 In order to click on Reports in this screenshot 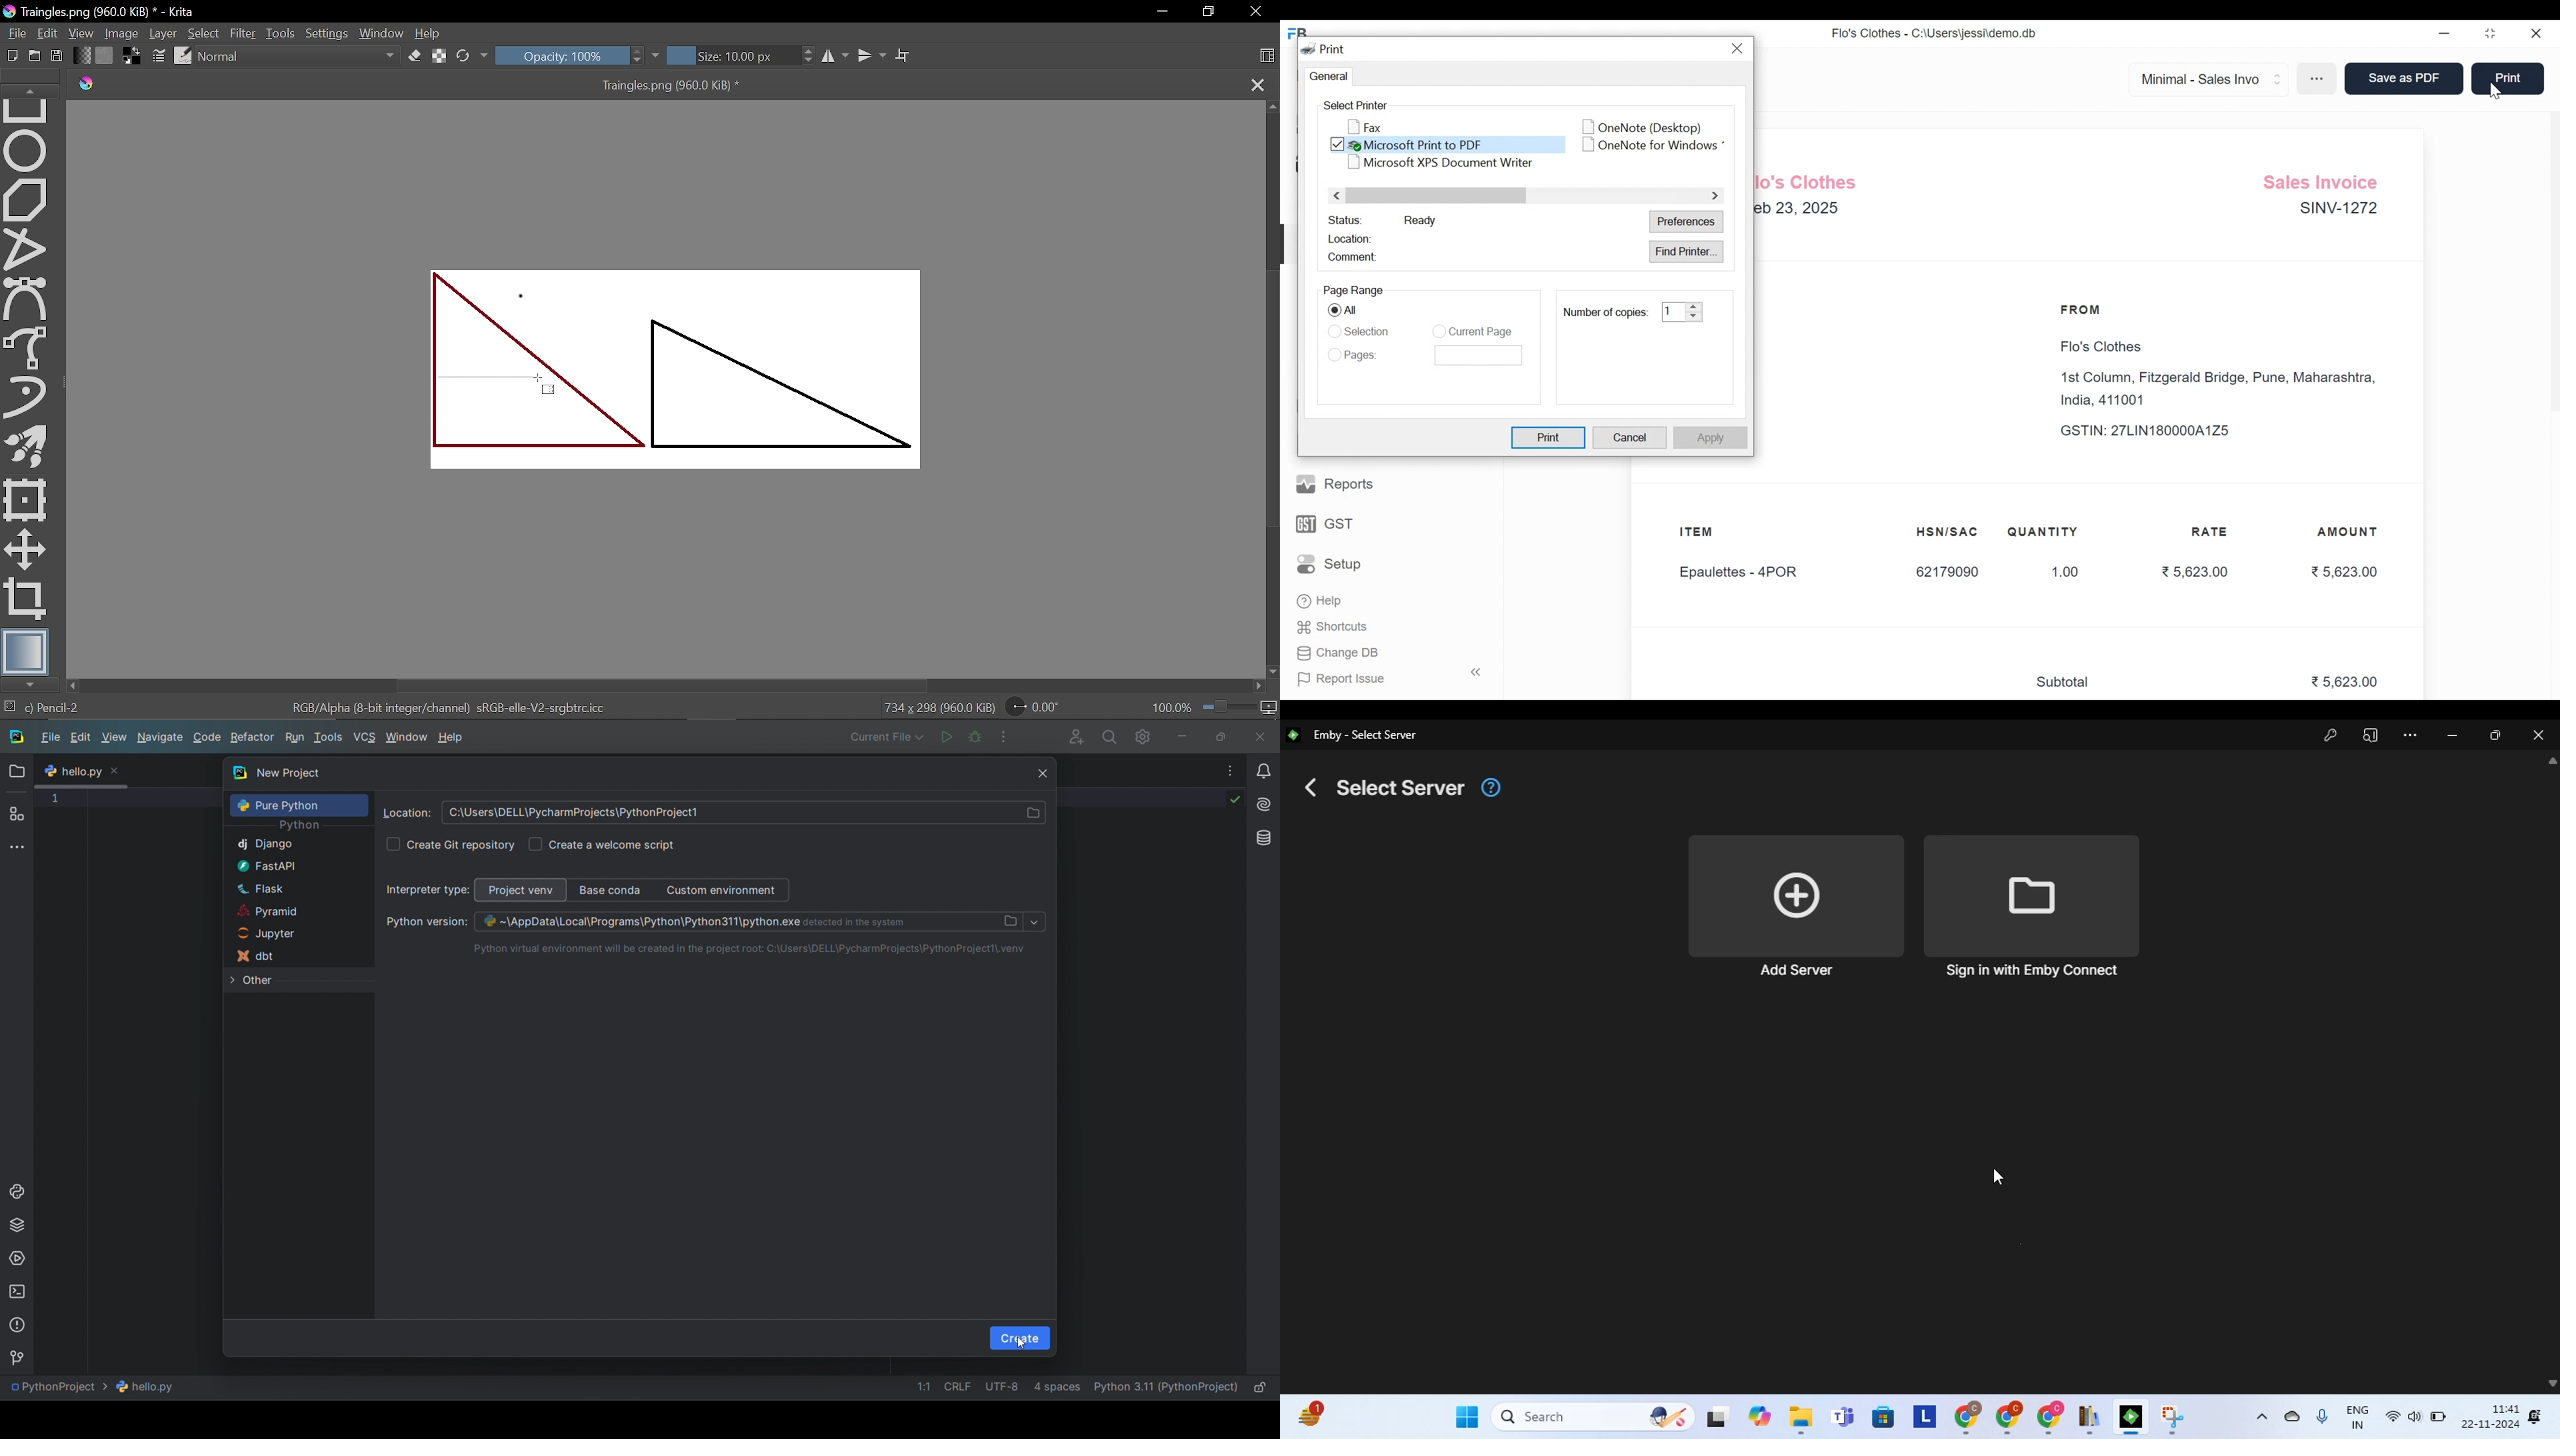, I will do `click(1337, 483)`.